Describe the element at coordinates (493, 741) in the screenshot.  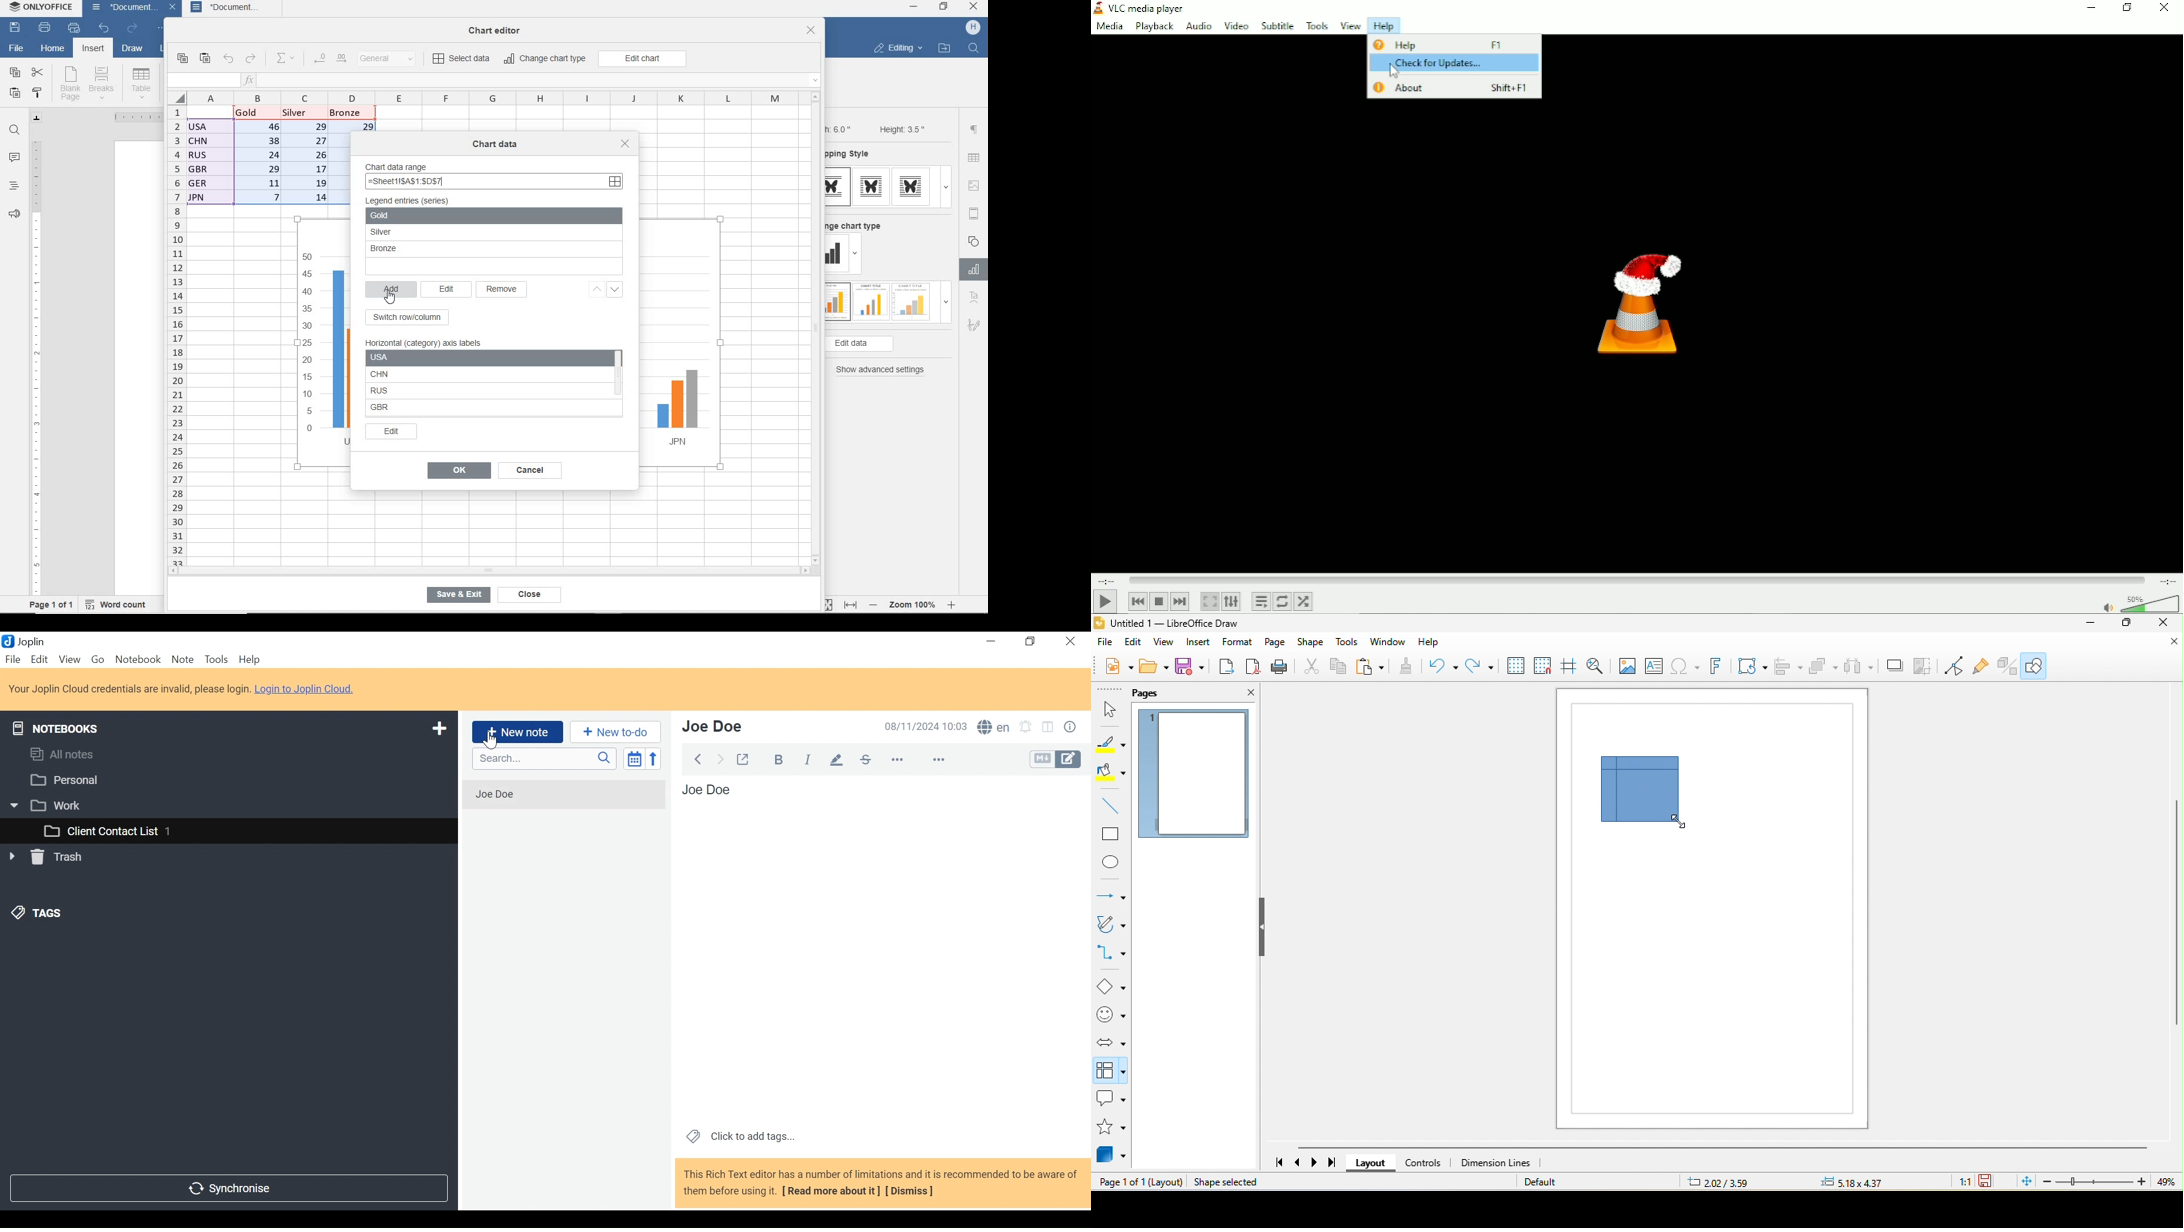
I see `Cursor` at that location.